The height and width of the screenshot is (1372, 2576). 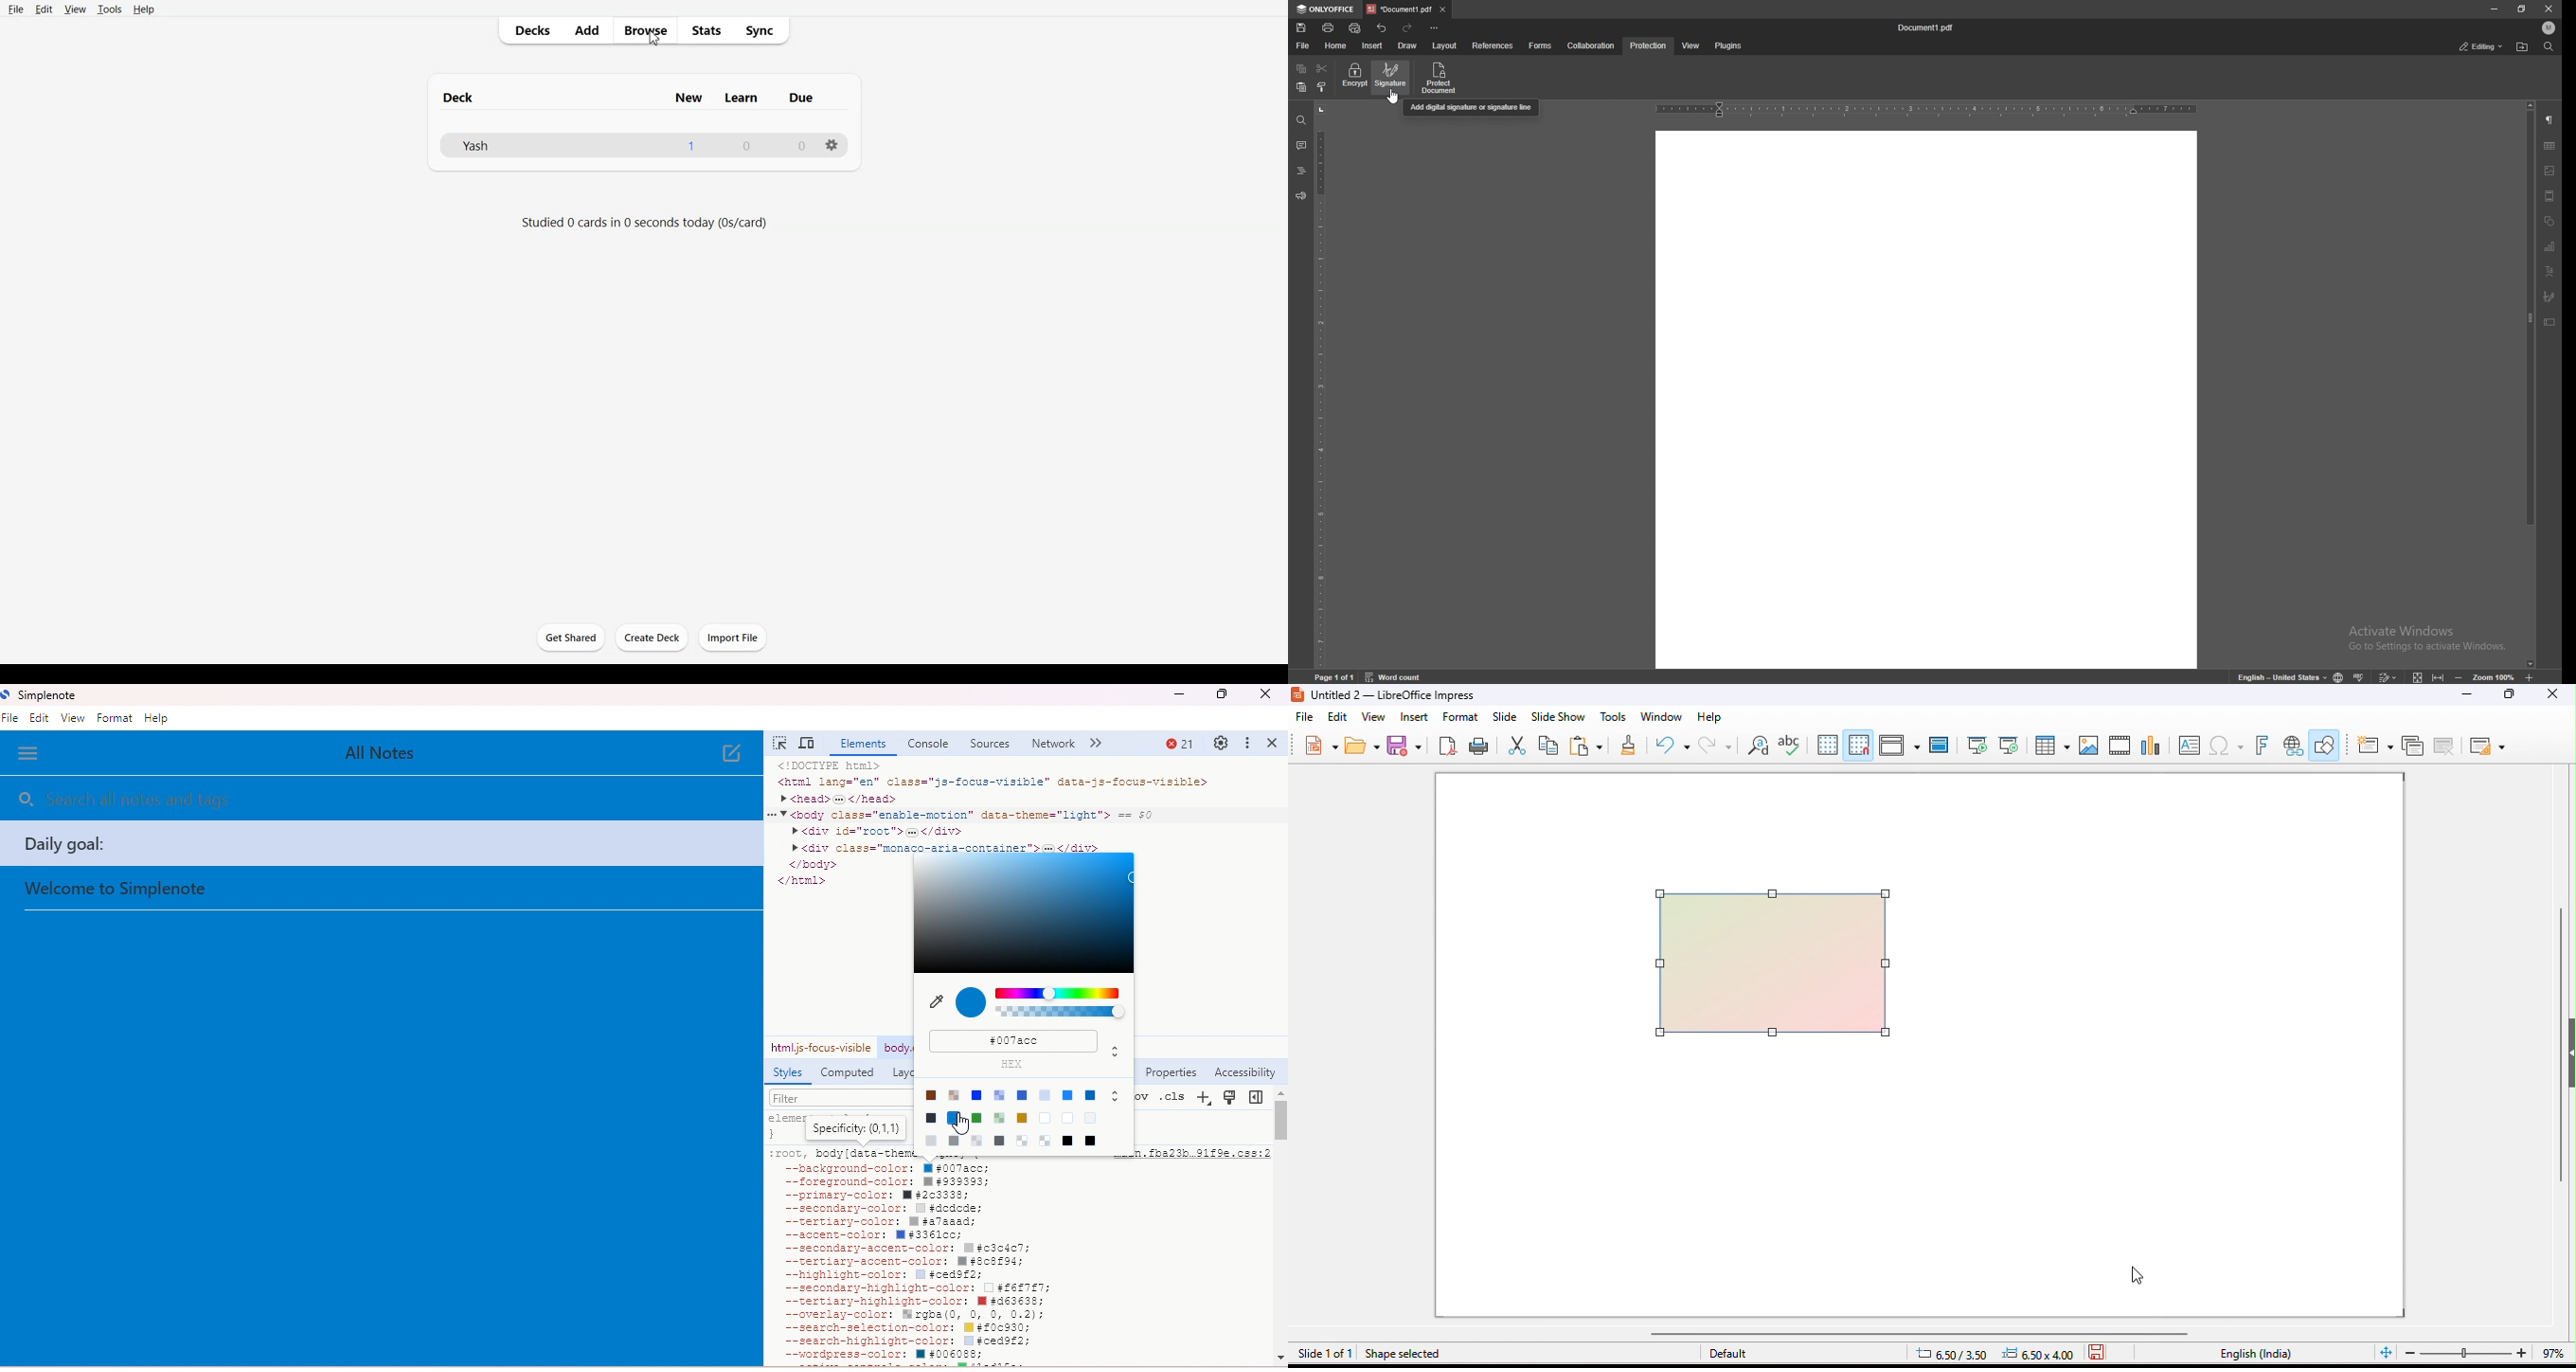 I want to click on display grid, so click(x=1828, y=744).